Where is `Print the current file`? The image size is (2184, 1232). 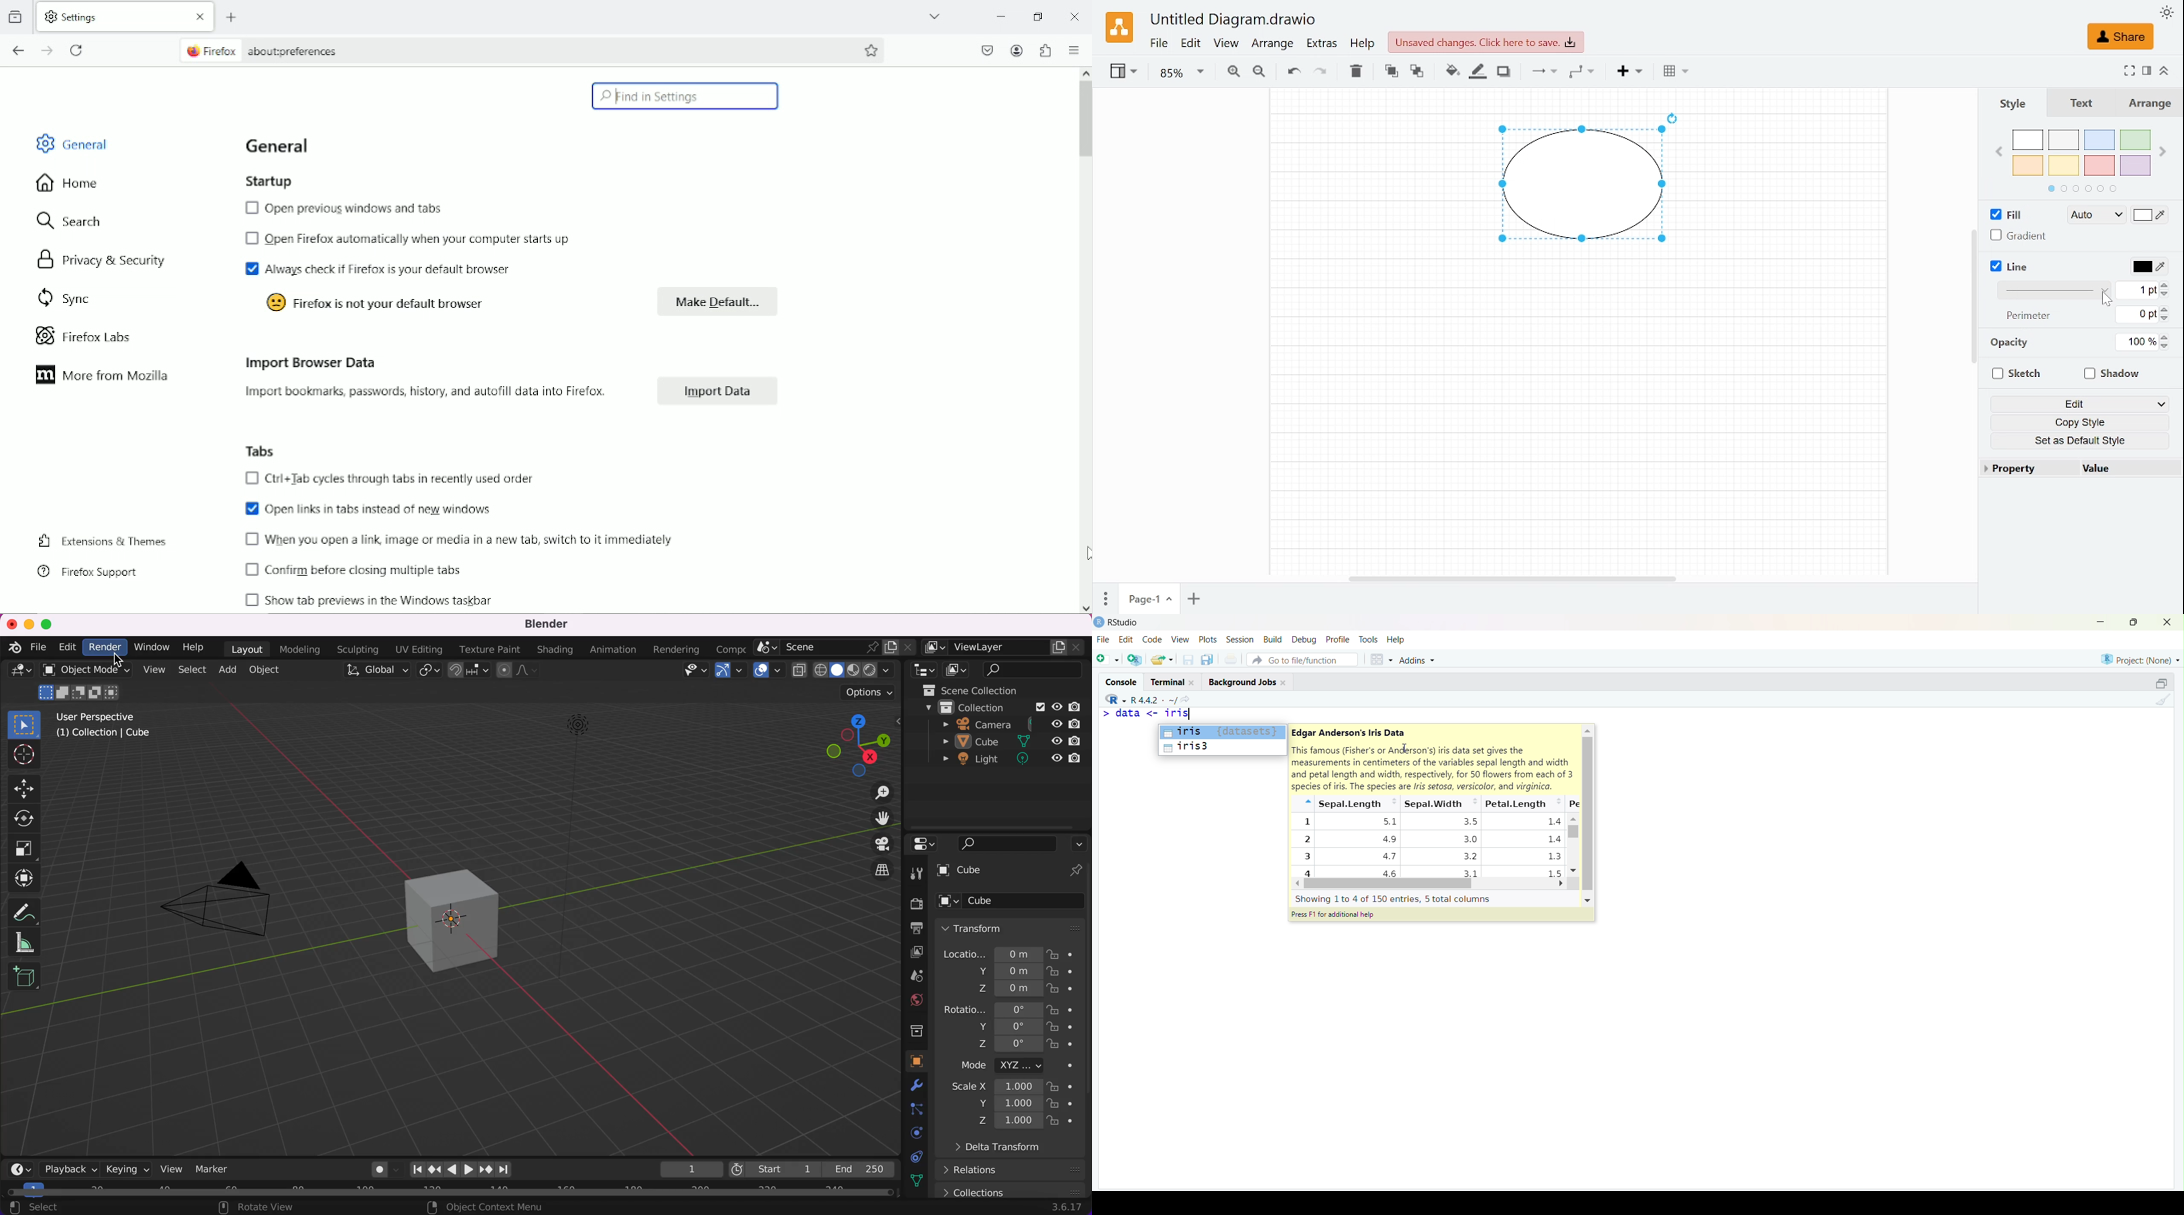
Print the current file is located at coordinates (1231, 660).